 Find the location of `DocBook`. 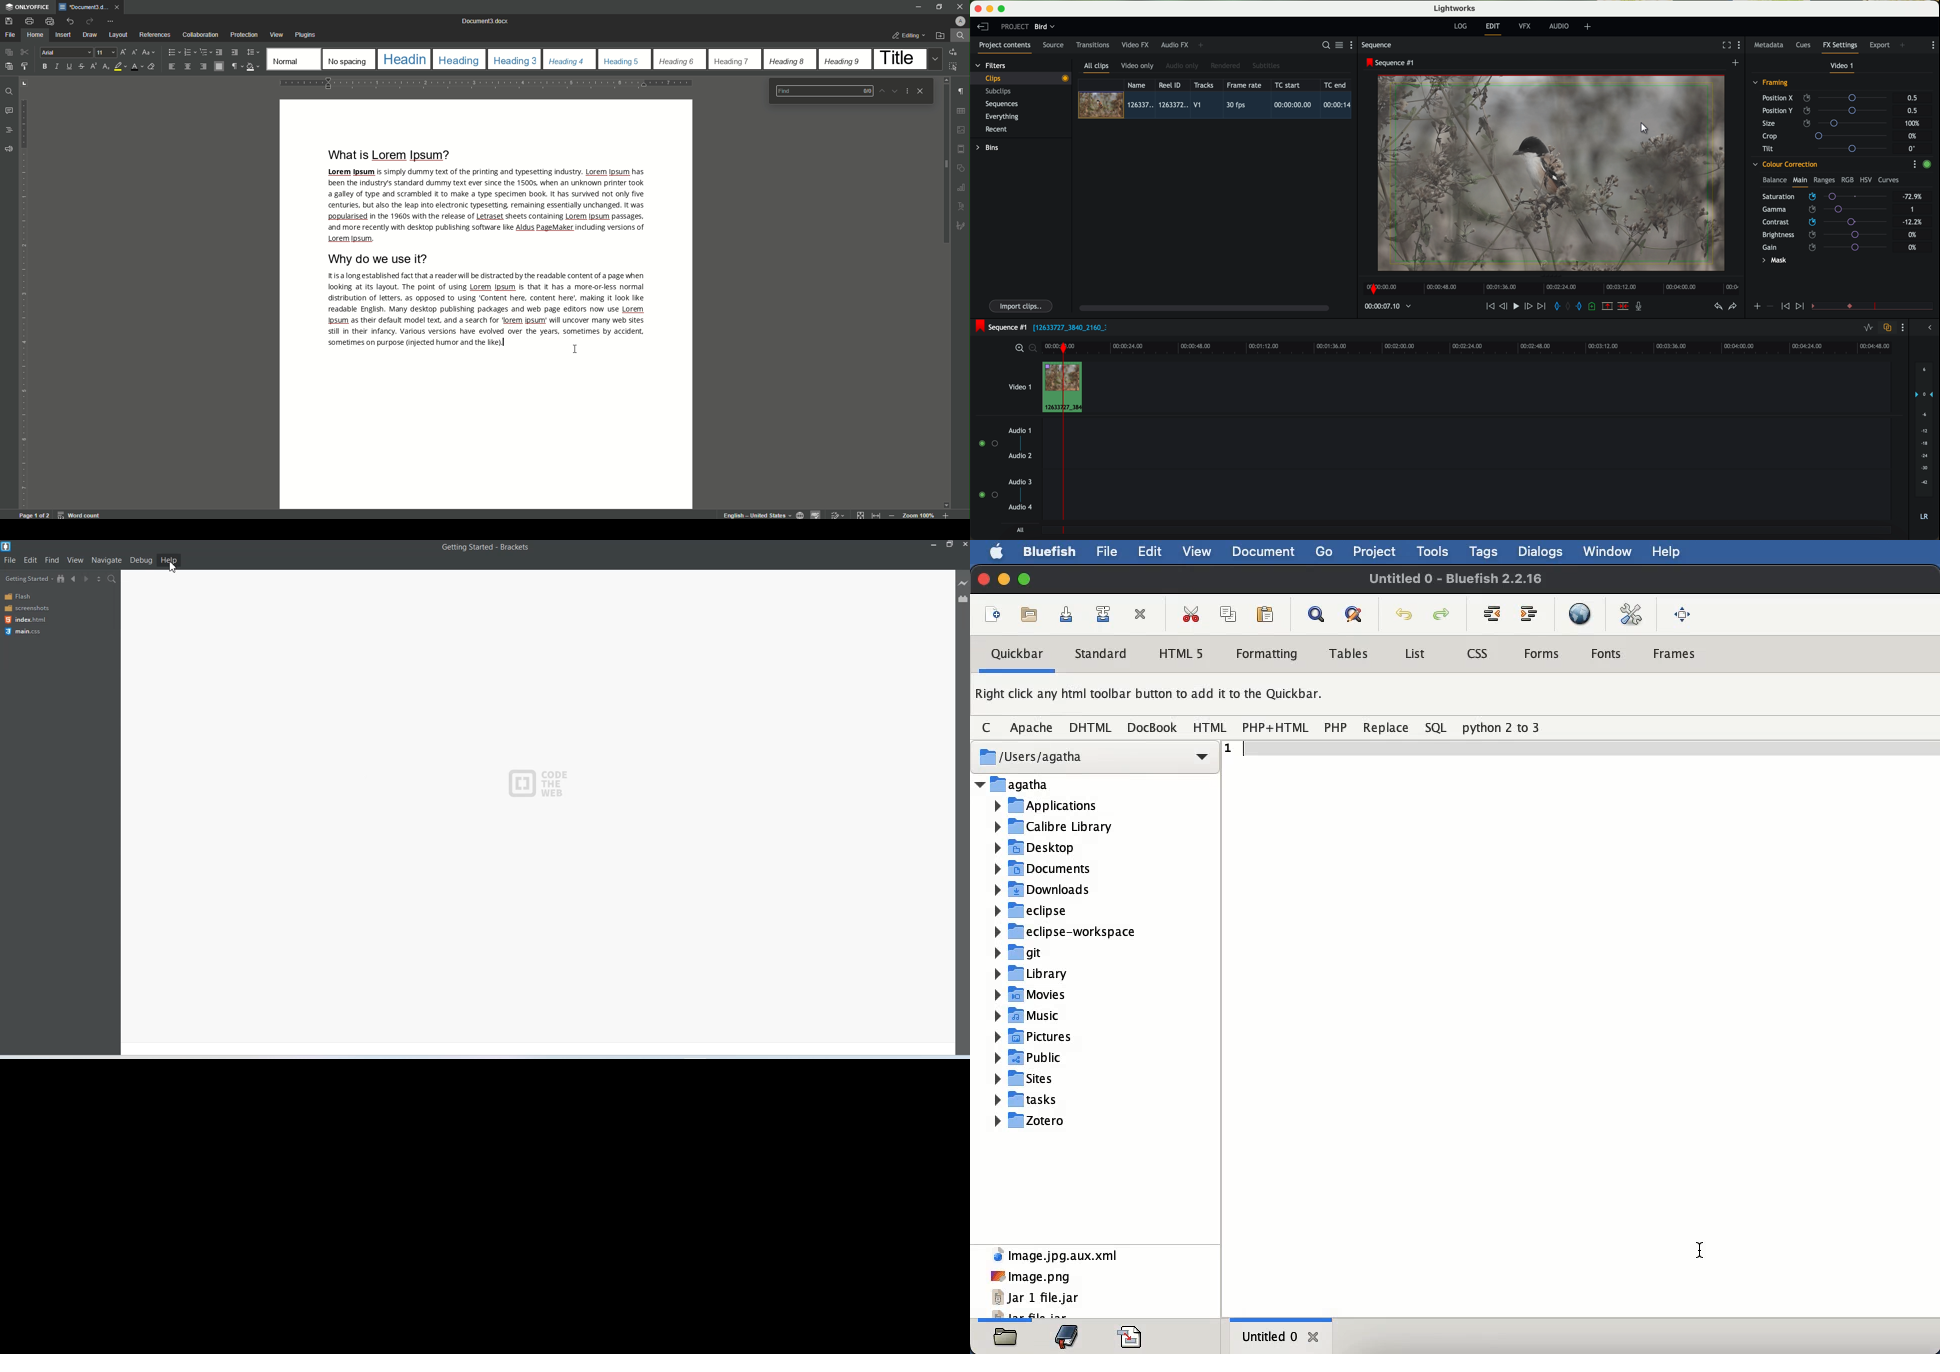

DocBook is located at coordinates (1152, 728).